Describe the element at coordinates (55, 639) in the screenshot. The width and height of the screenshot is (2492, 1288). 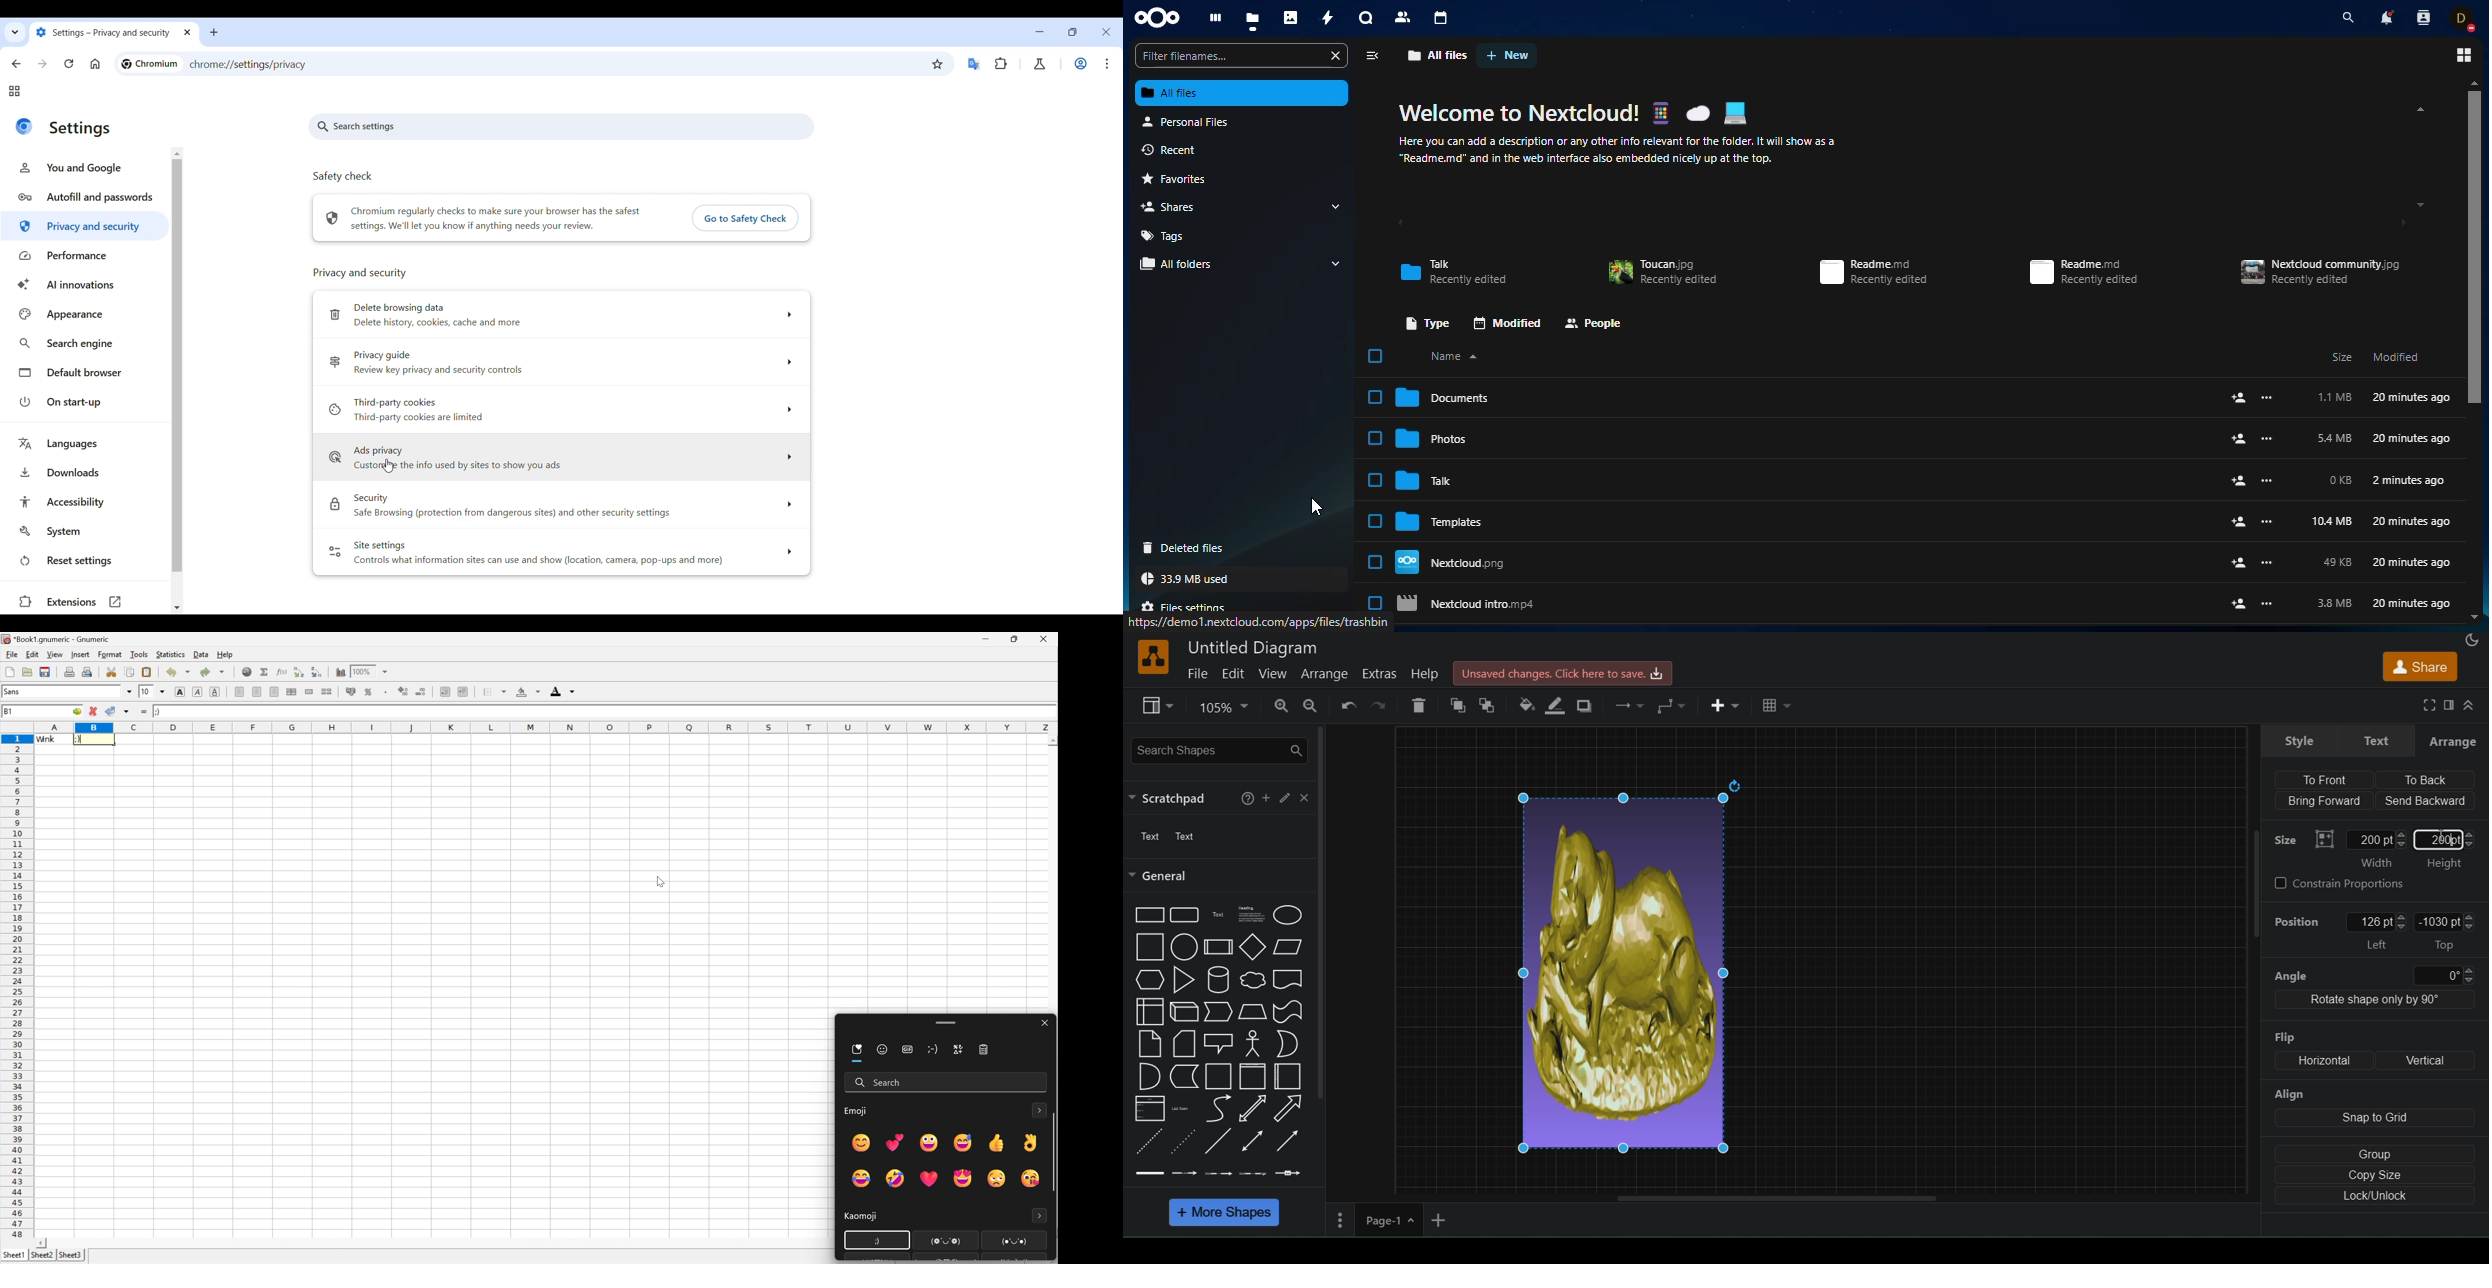
I see `*book1.gnumeric - Gnumeric` at that location.